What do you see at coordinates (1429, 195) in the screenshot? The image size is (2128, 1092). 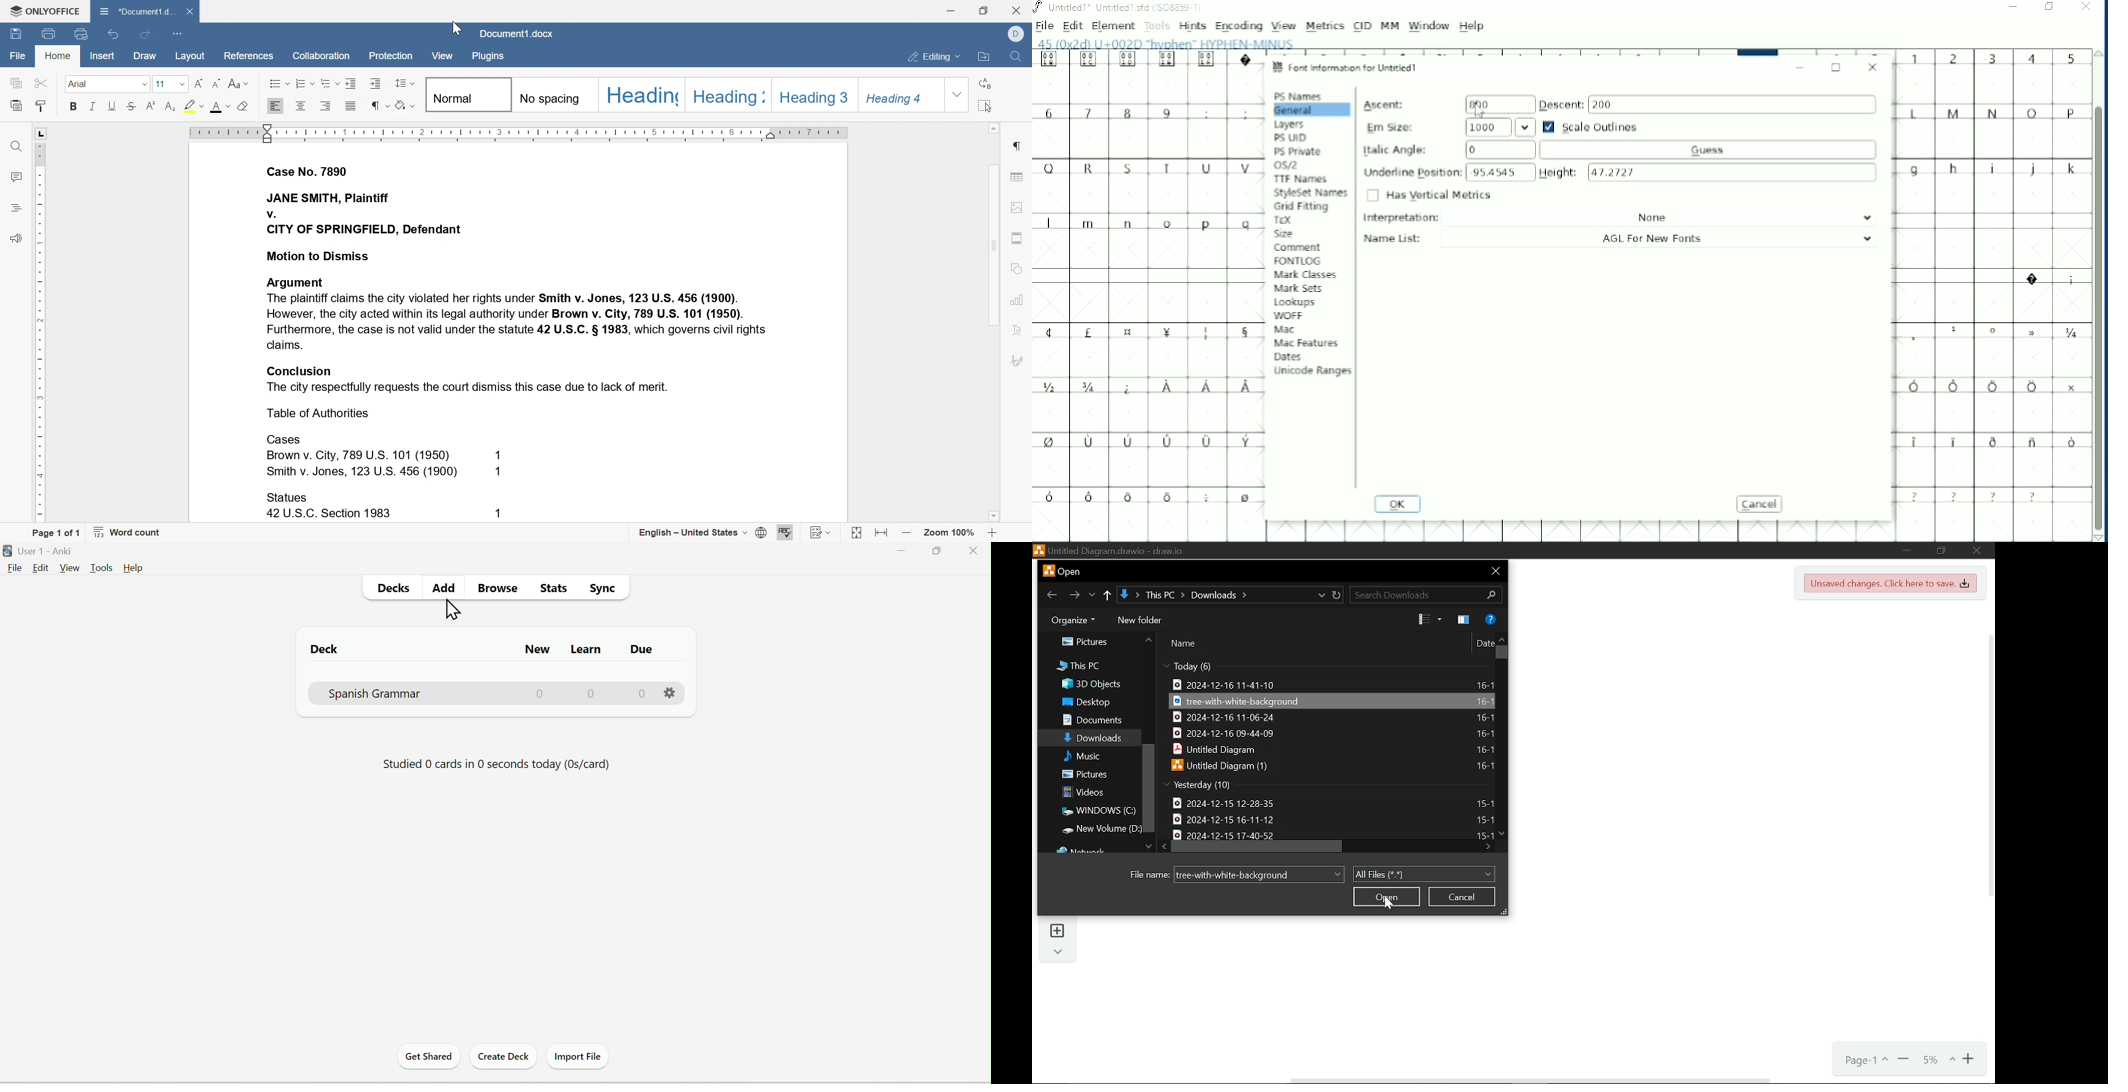 I see `Has Vertical Metrics` at bounding box center [1429, 195].